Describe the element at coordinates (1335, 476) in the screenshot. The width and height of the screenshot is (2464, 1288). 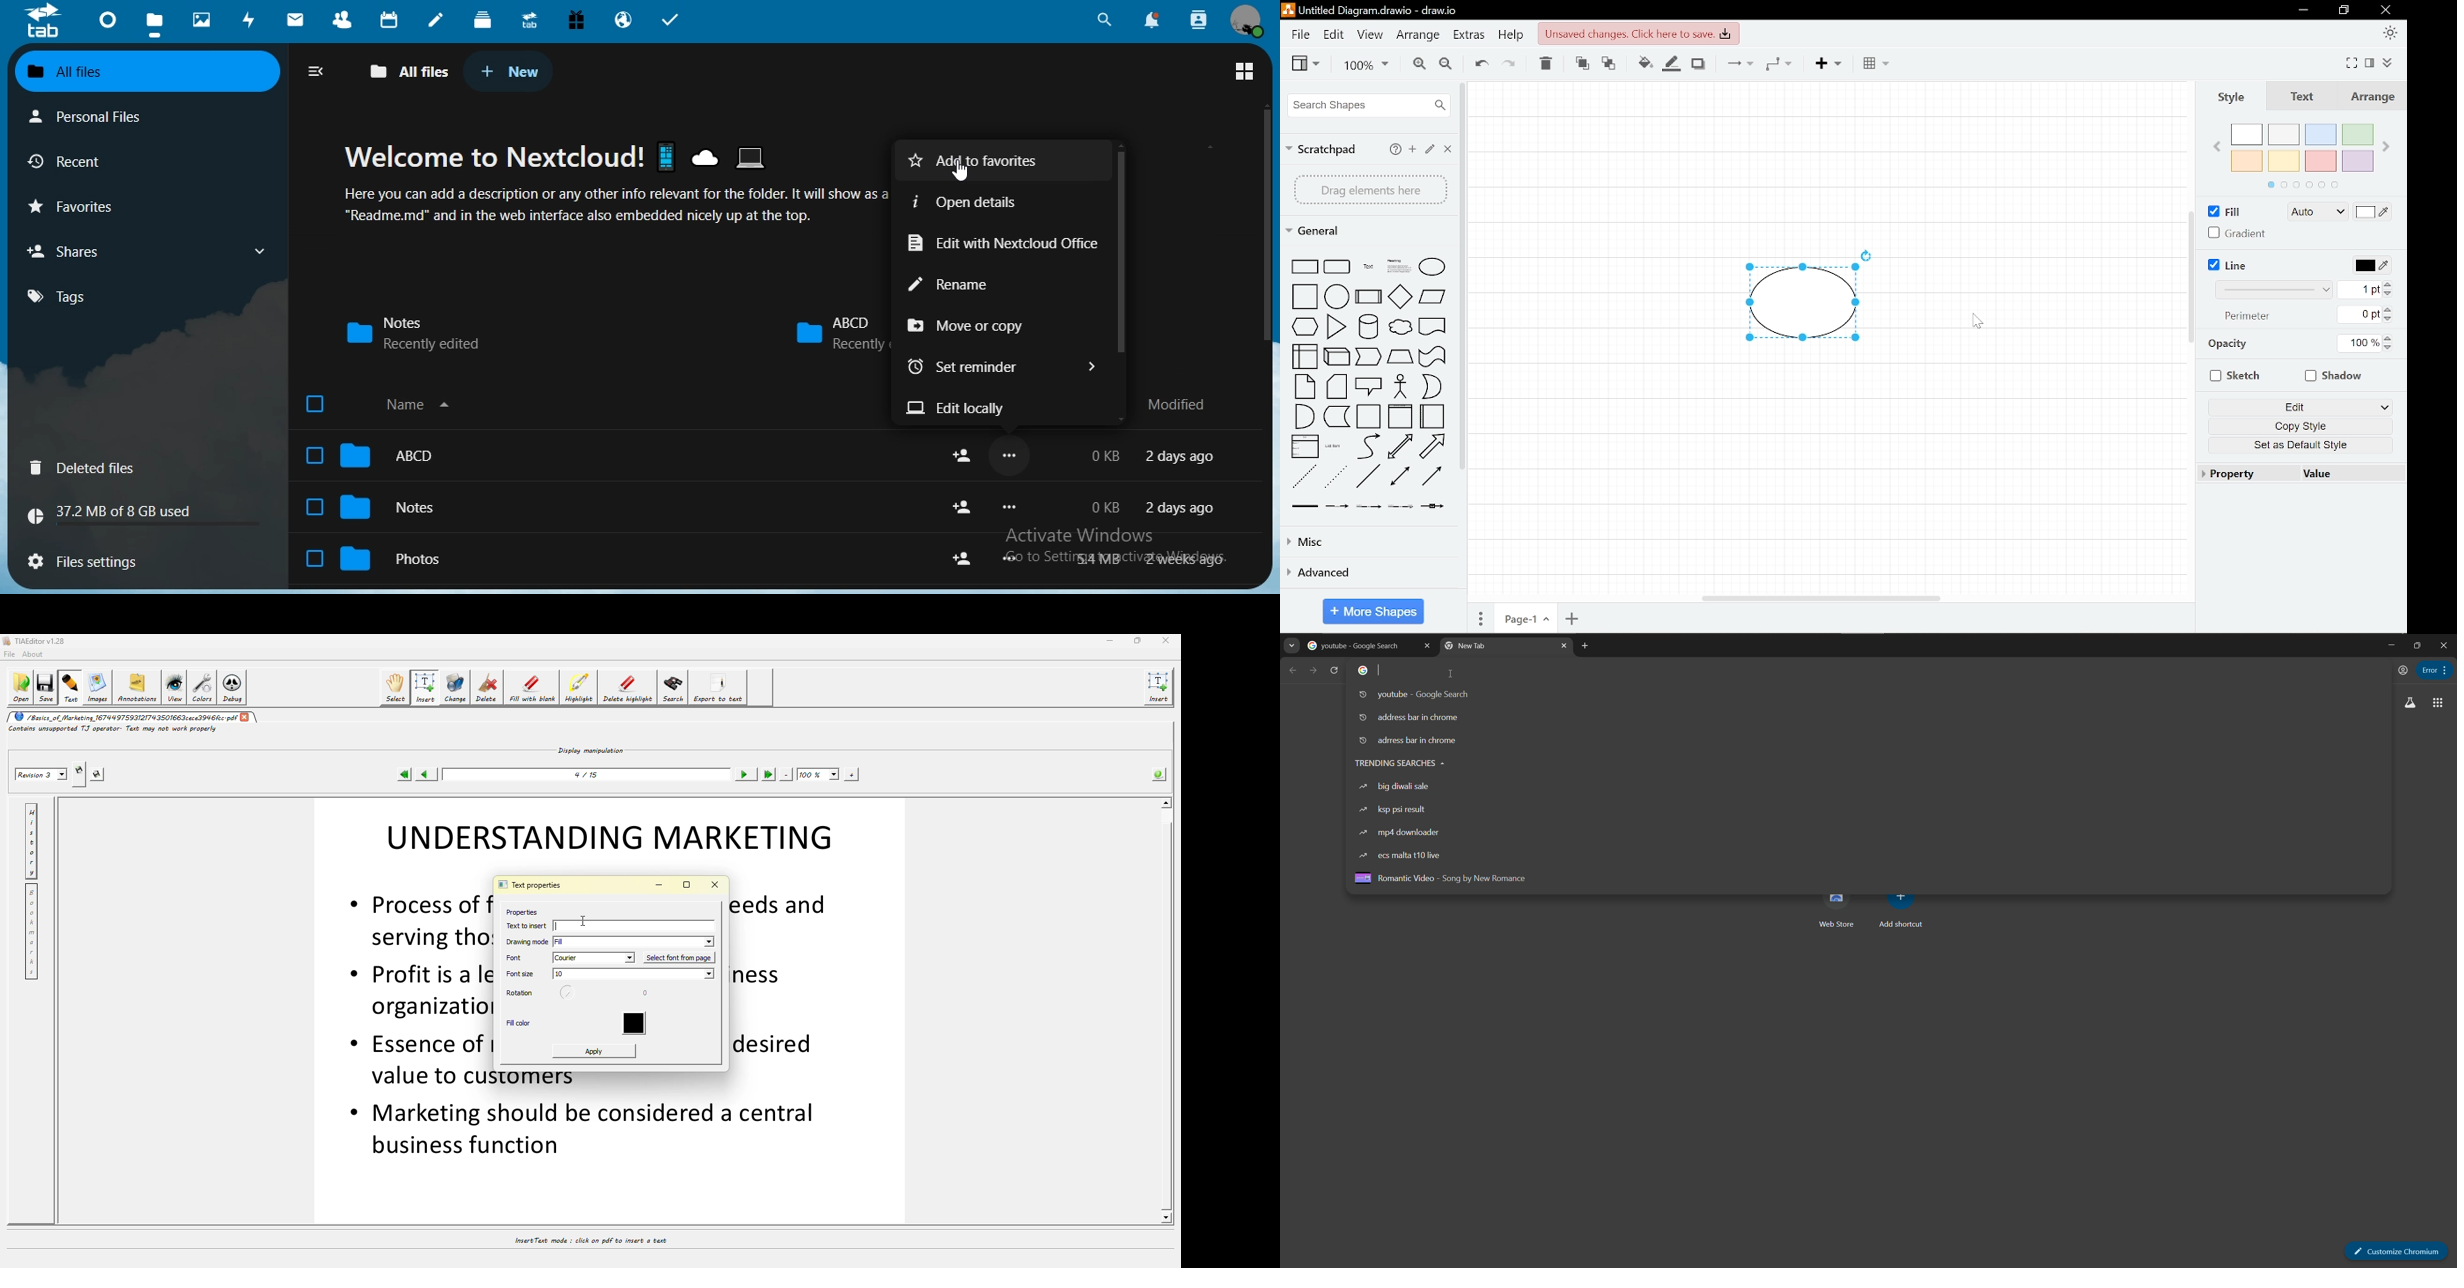
I see `dotted line` at that location.